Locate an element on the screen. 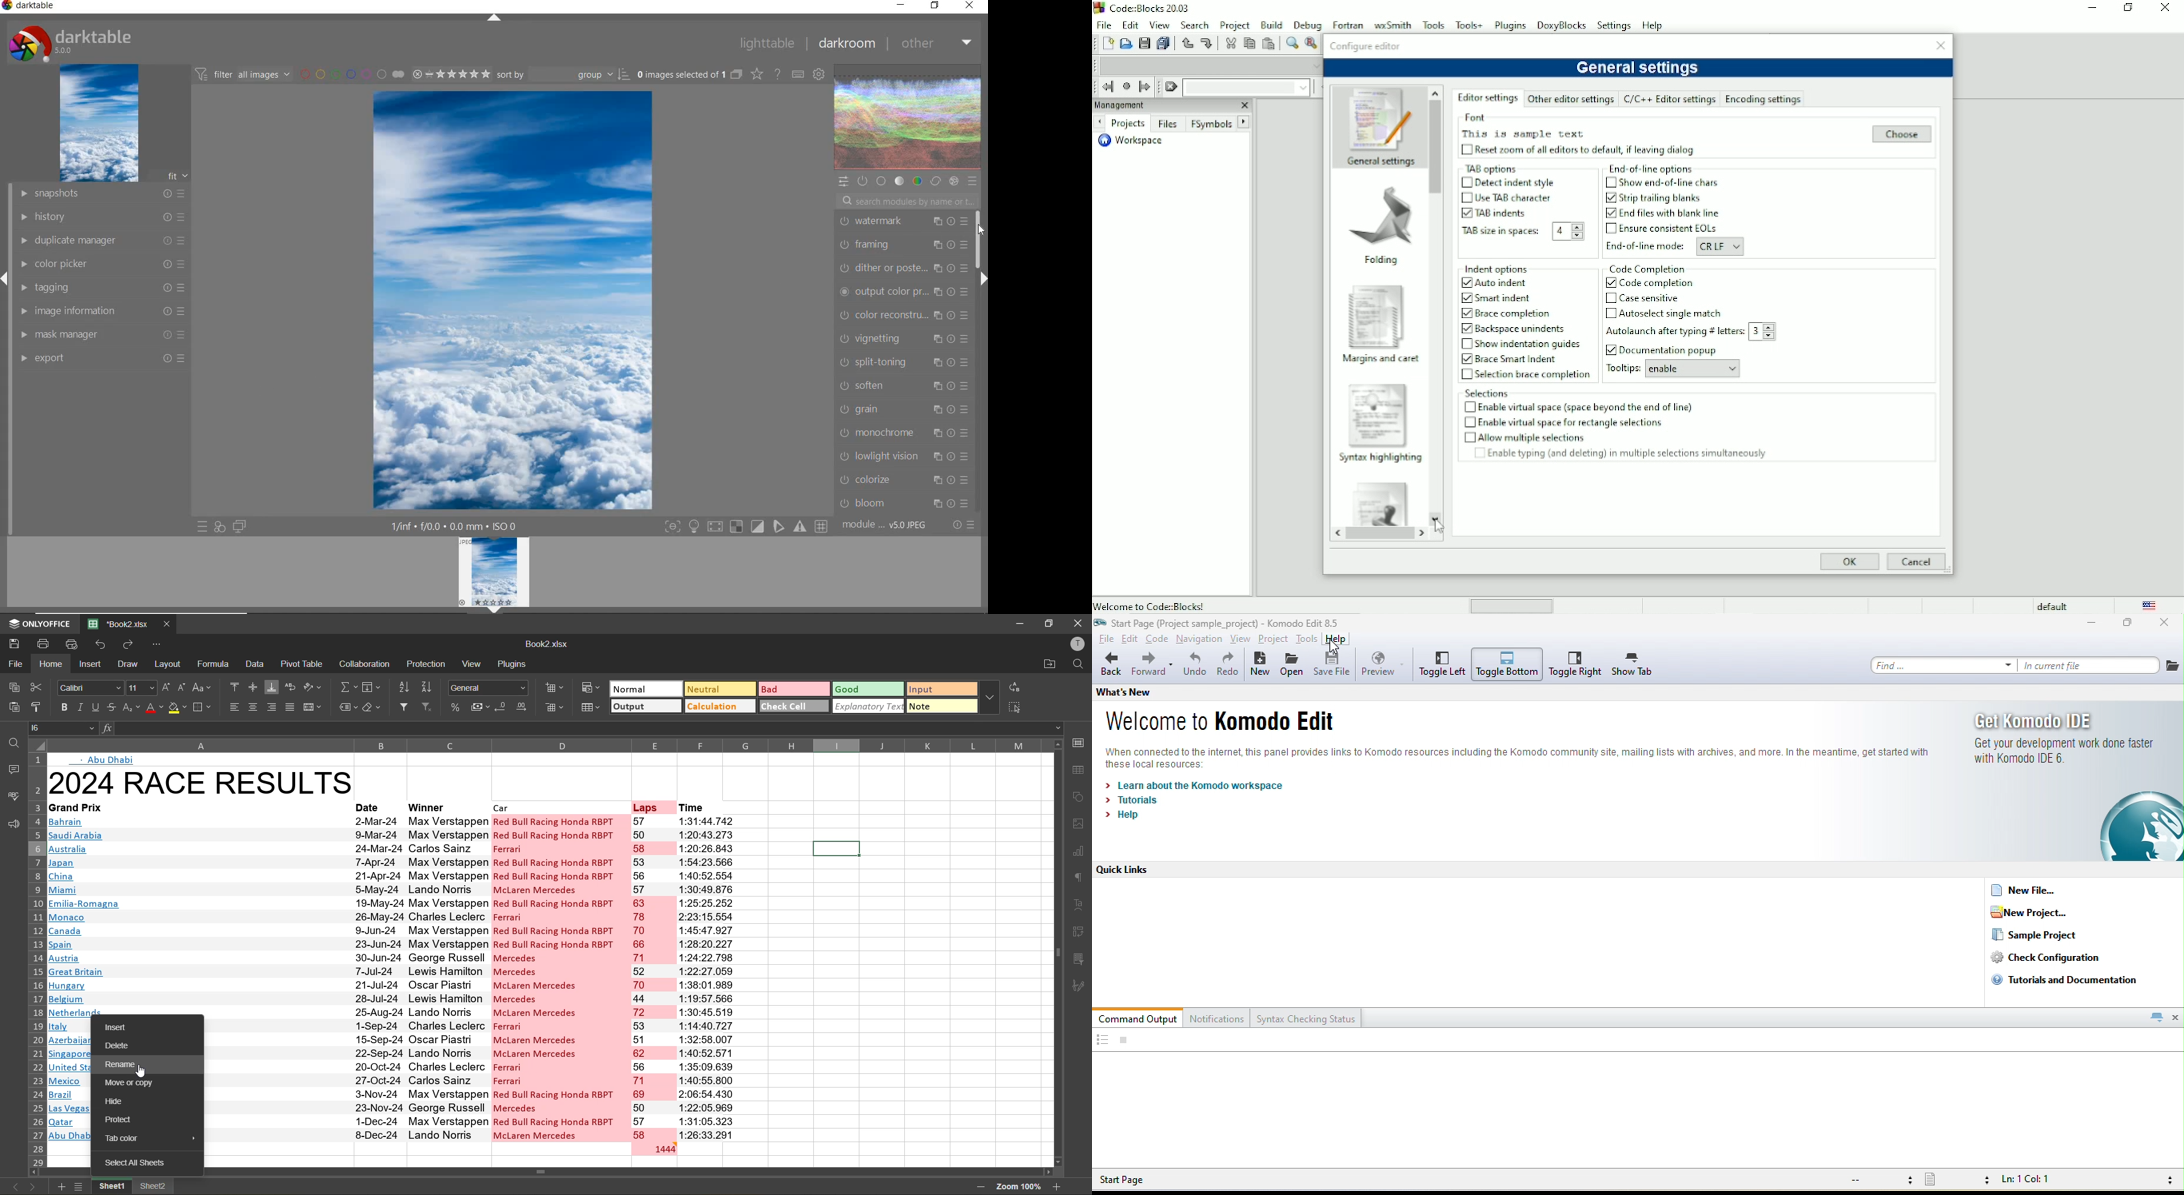   is located at coordinates (1610, 182).